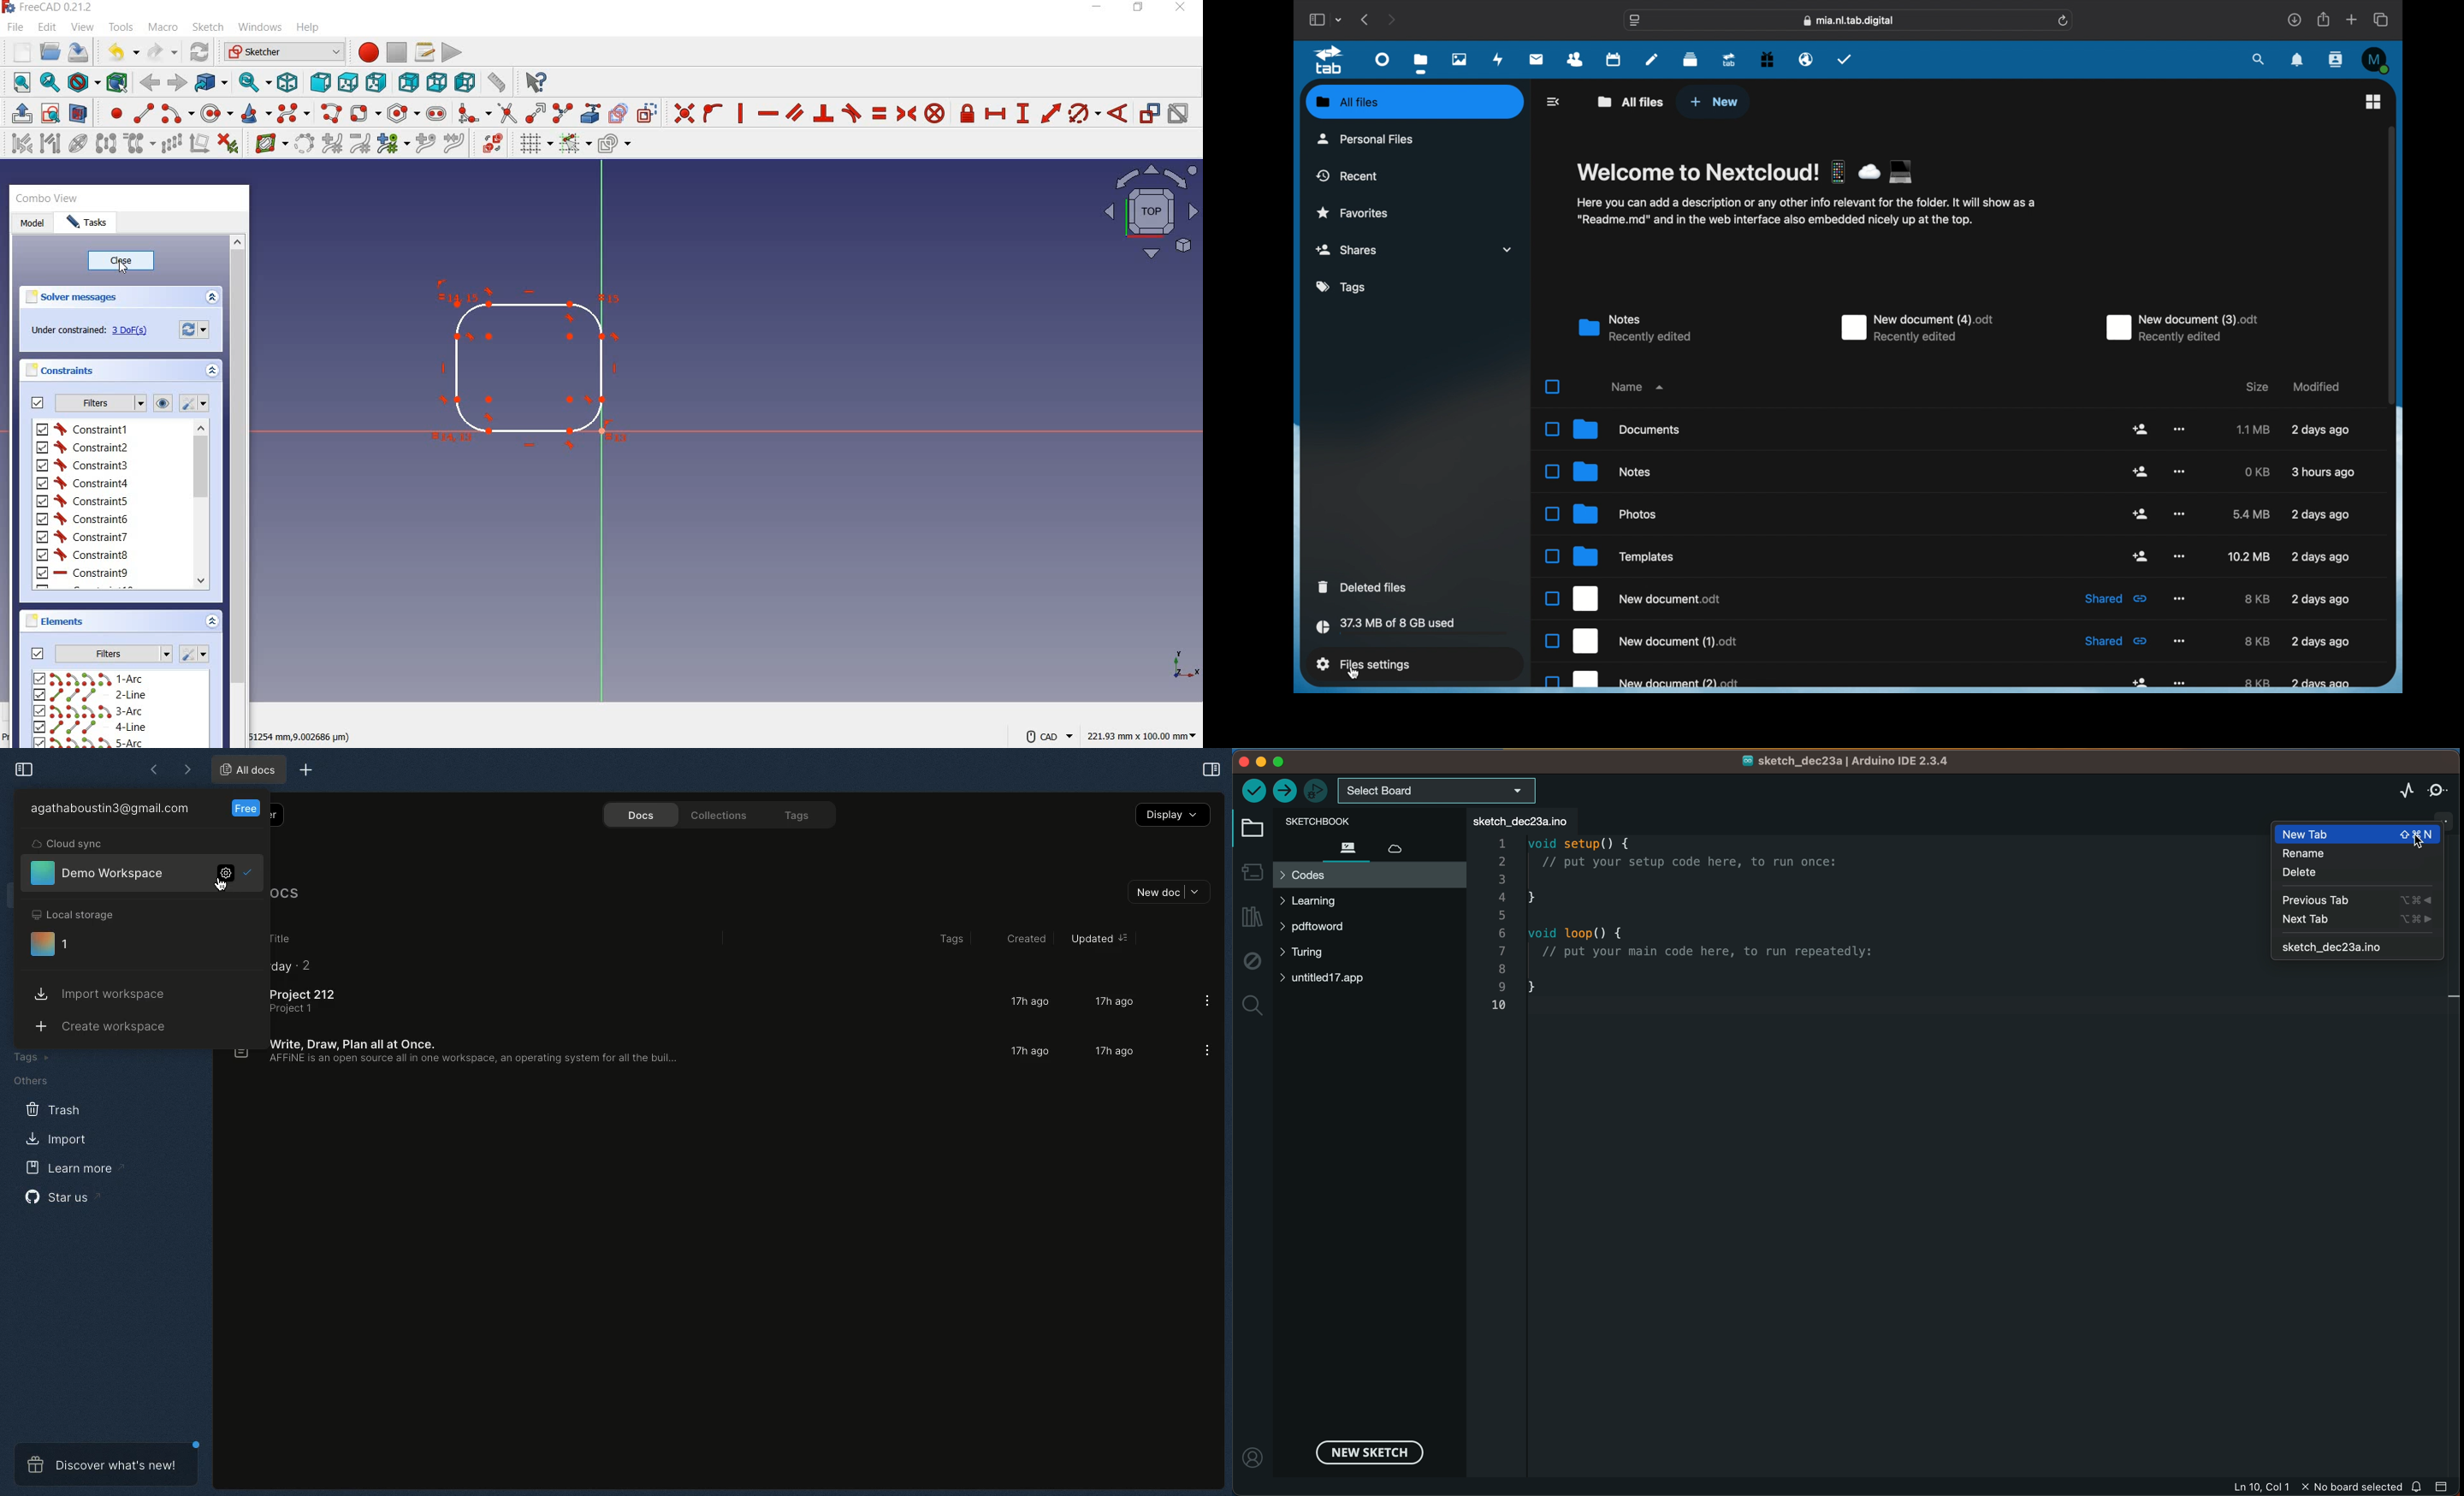  I want to click on new, so click(1714, 102).